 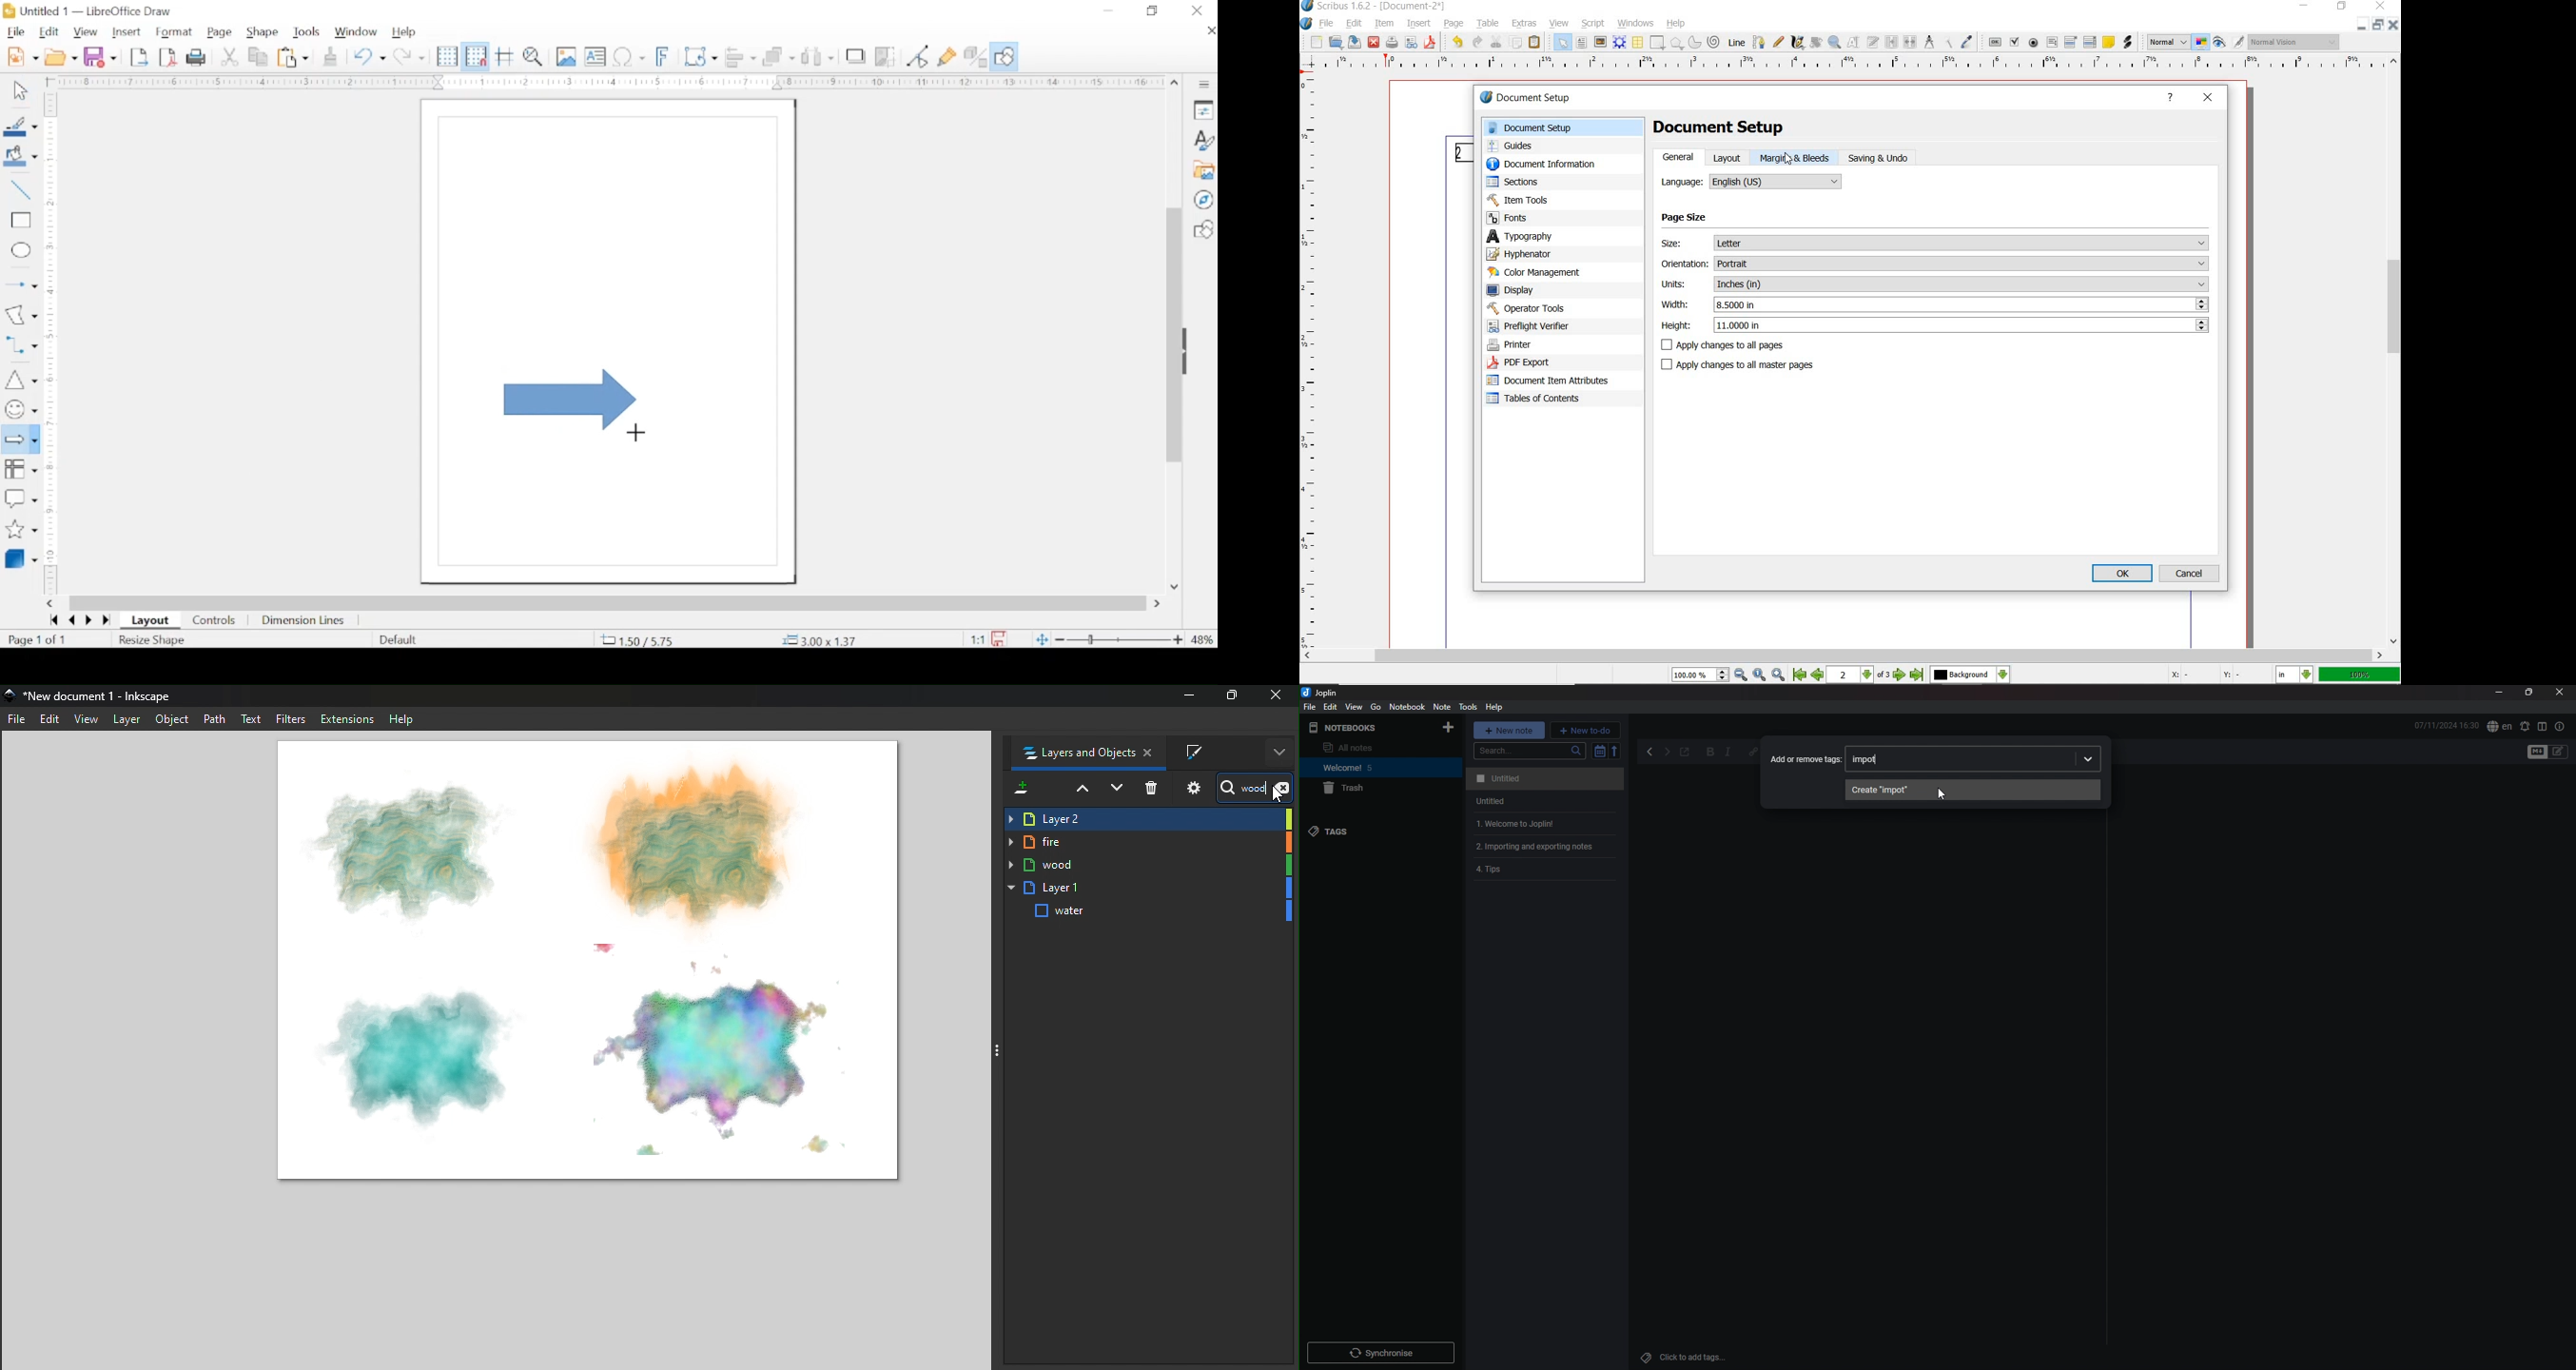 What do you see at coordinates (1199, 787) in the screenshot?
I see `Objects and layers dialog settings` at bounding box center [1199, 787].